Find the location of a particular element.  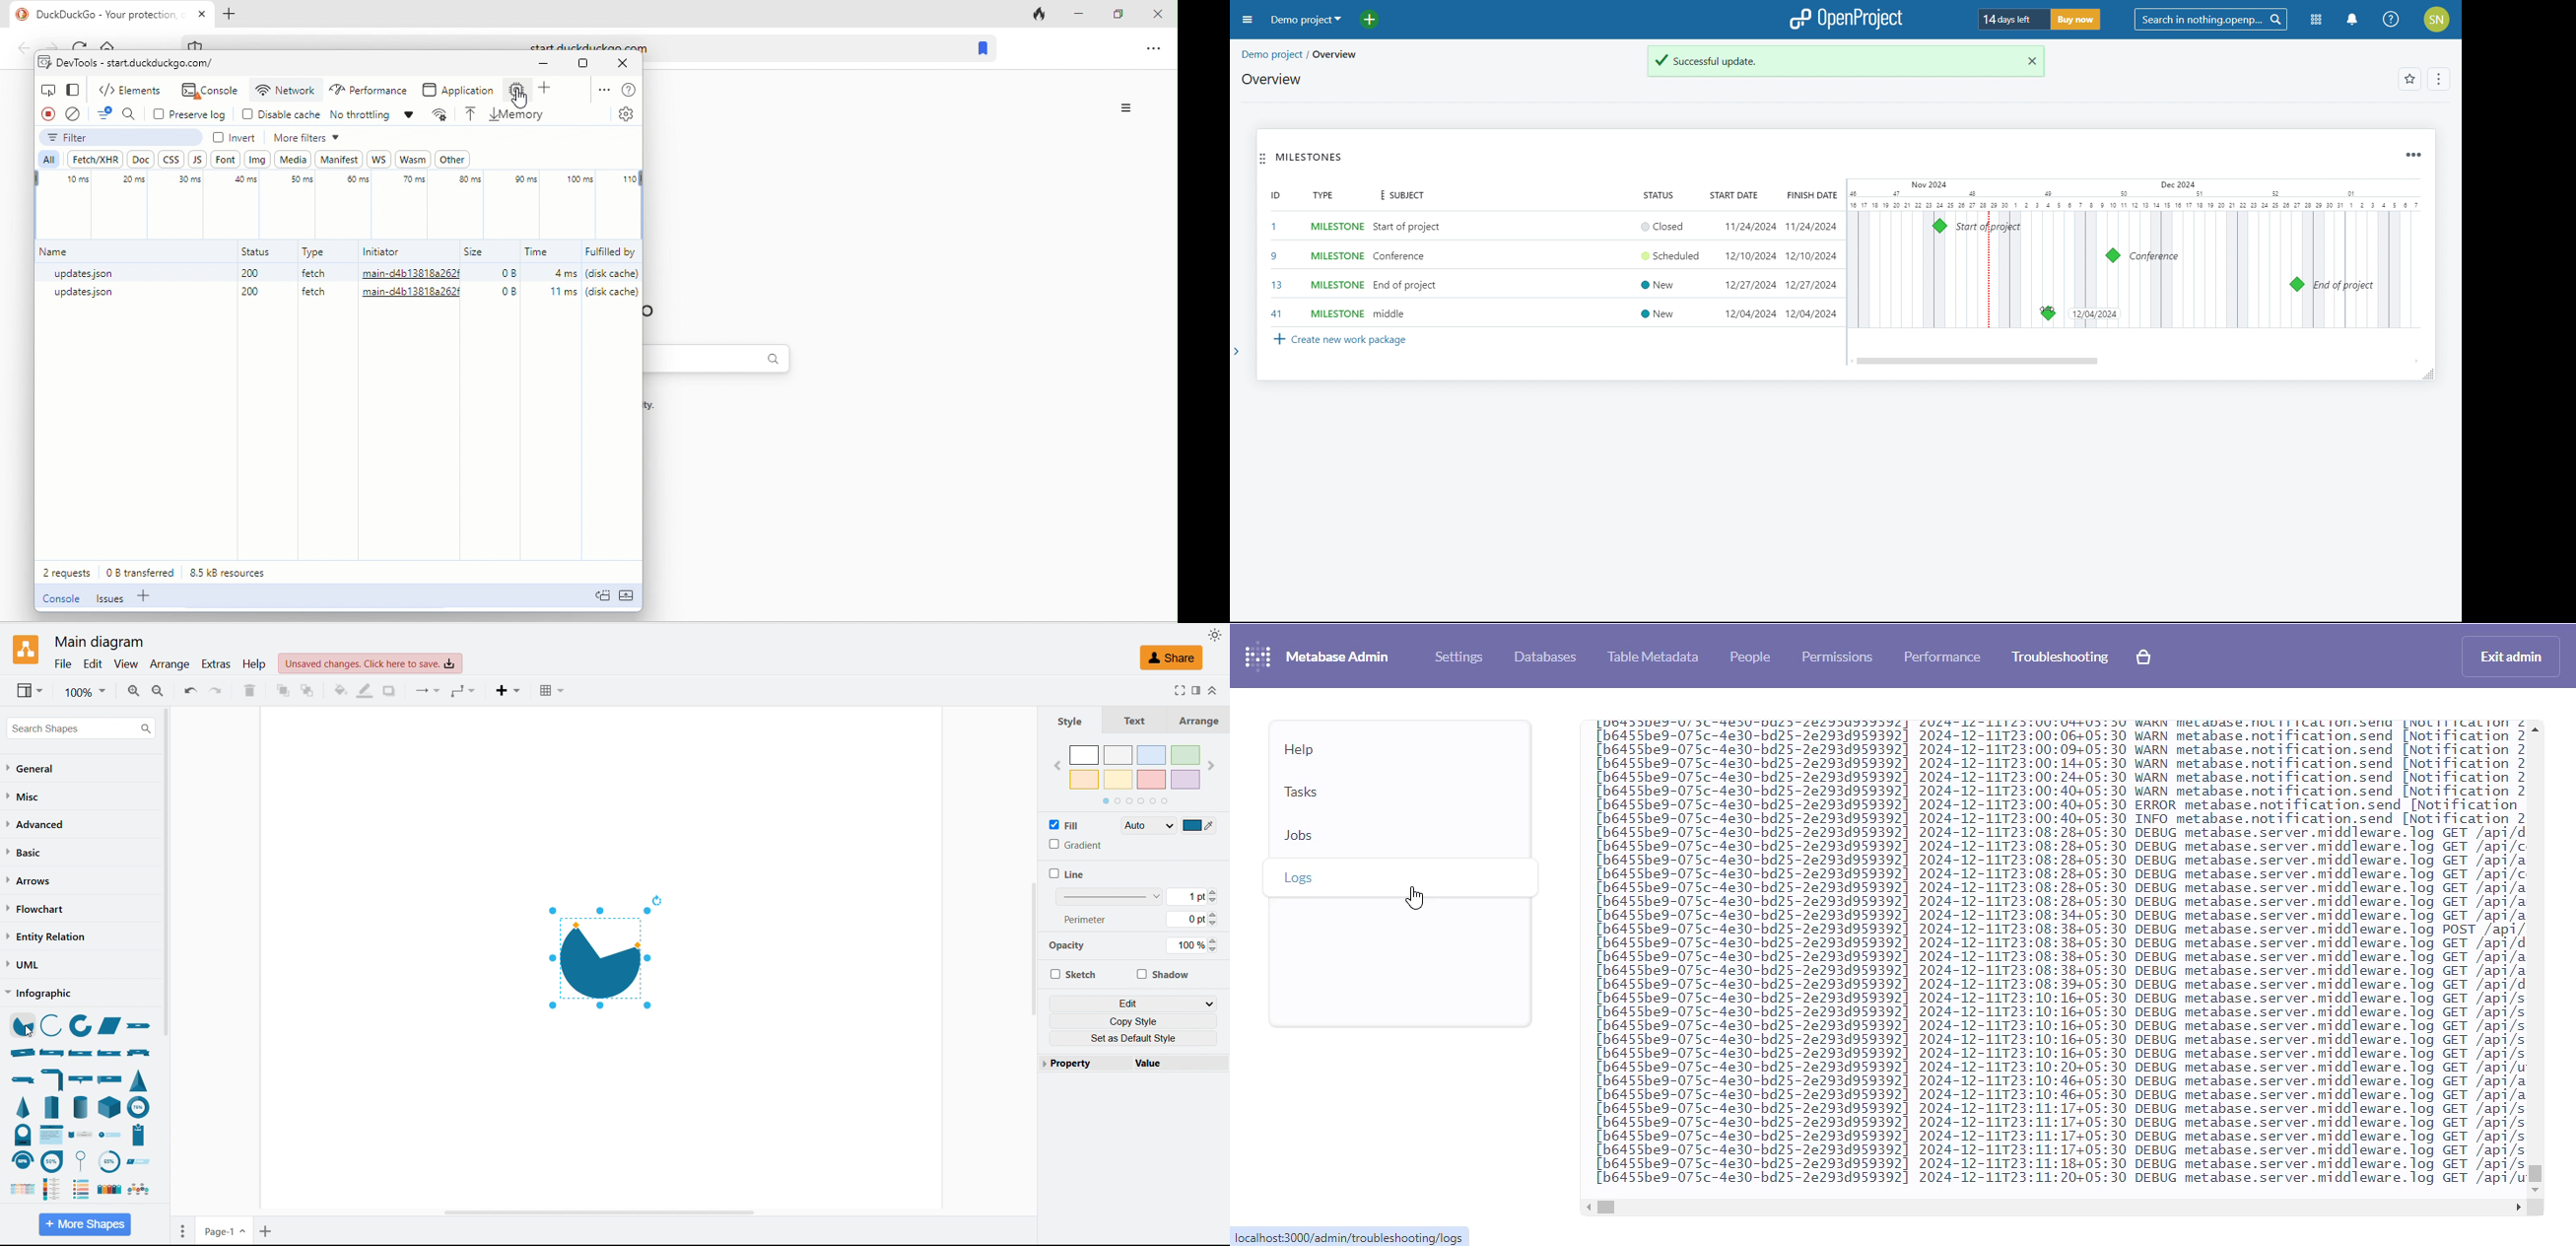

Sketch  is located at coordinates (1073, 974).